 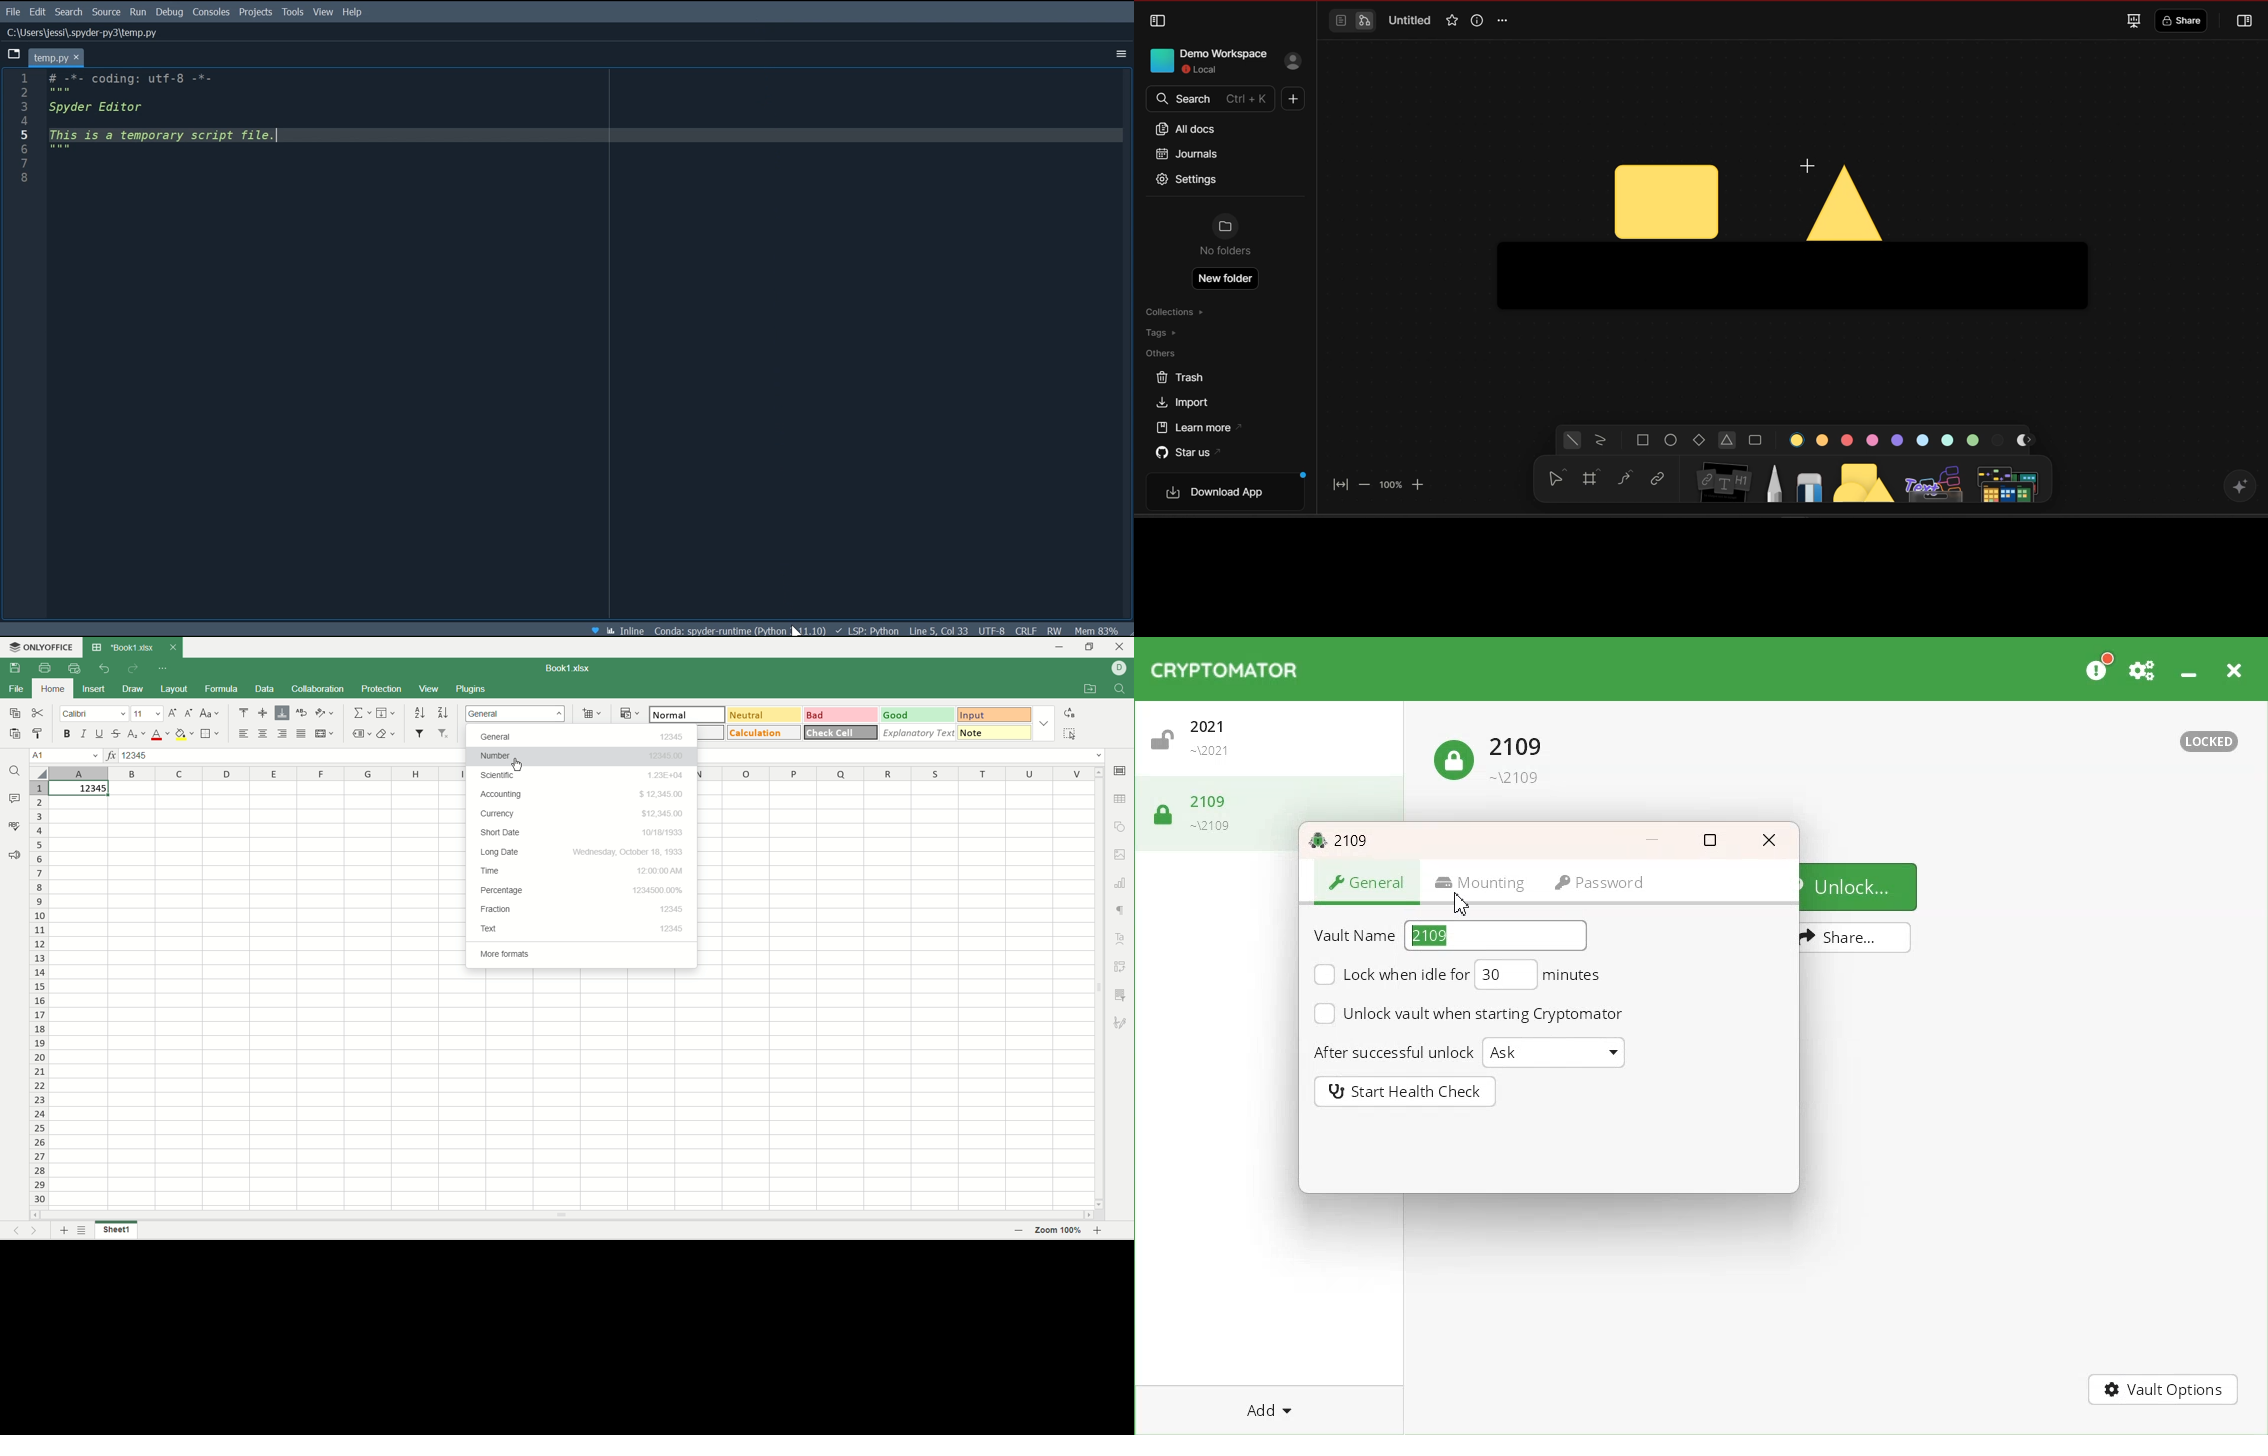 What do you see at coordinates (740, 630) in the screenshot?
I see `File Directory` at bounding box center [740, 630].